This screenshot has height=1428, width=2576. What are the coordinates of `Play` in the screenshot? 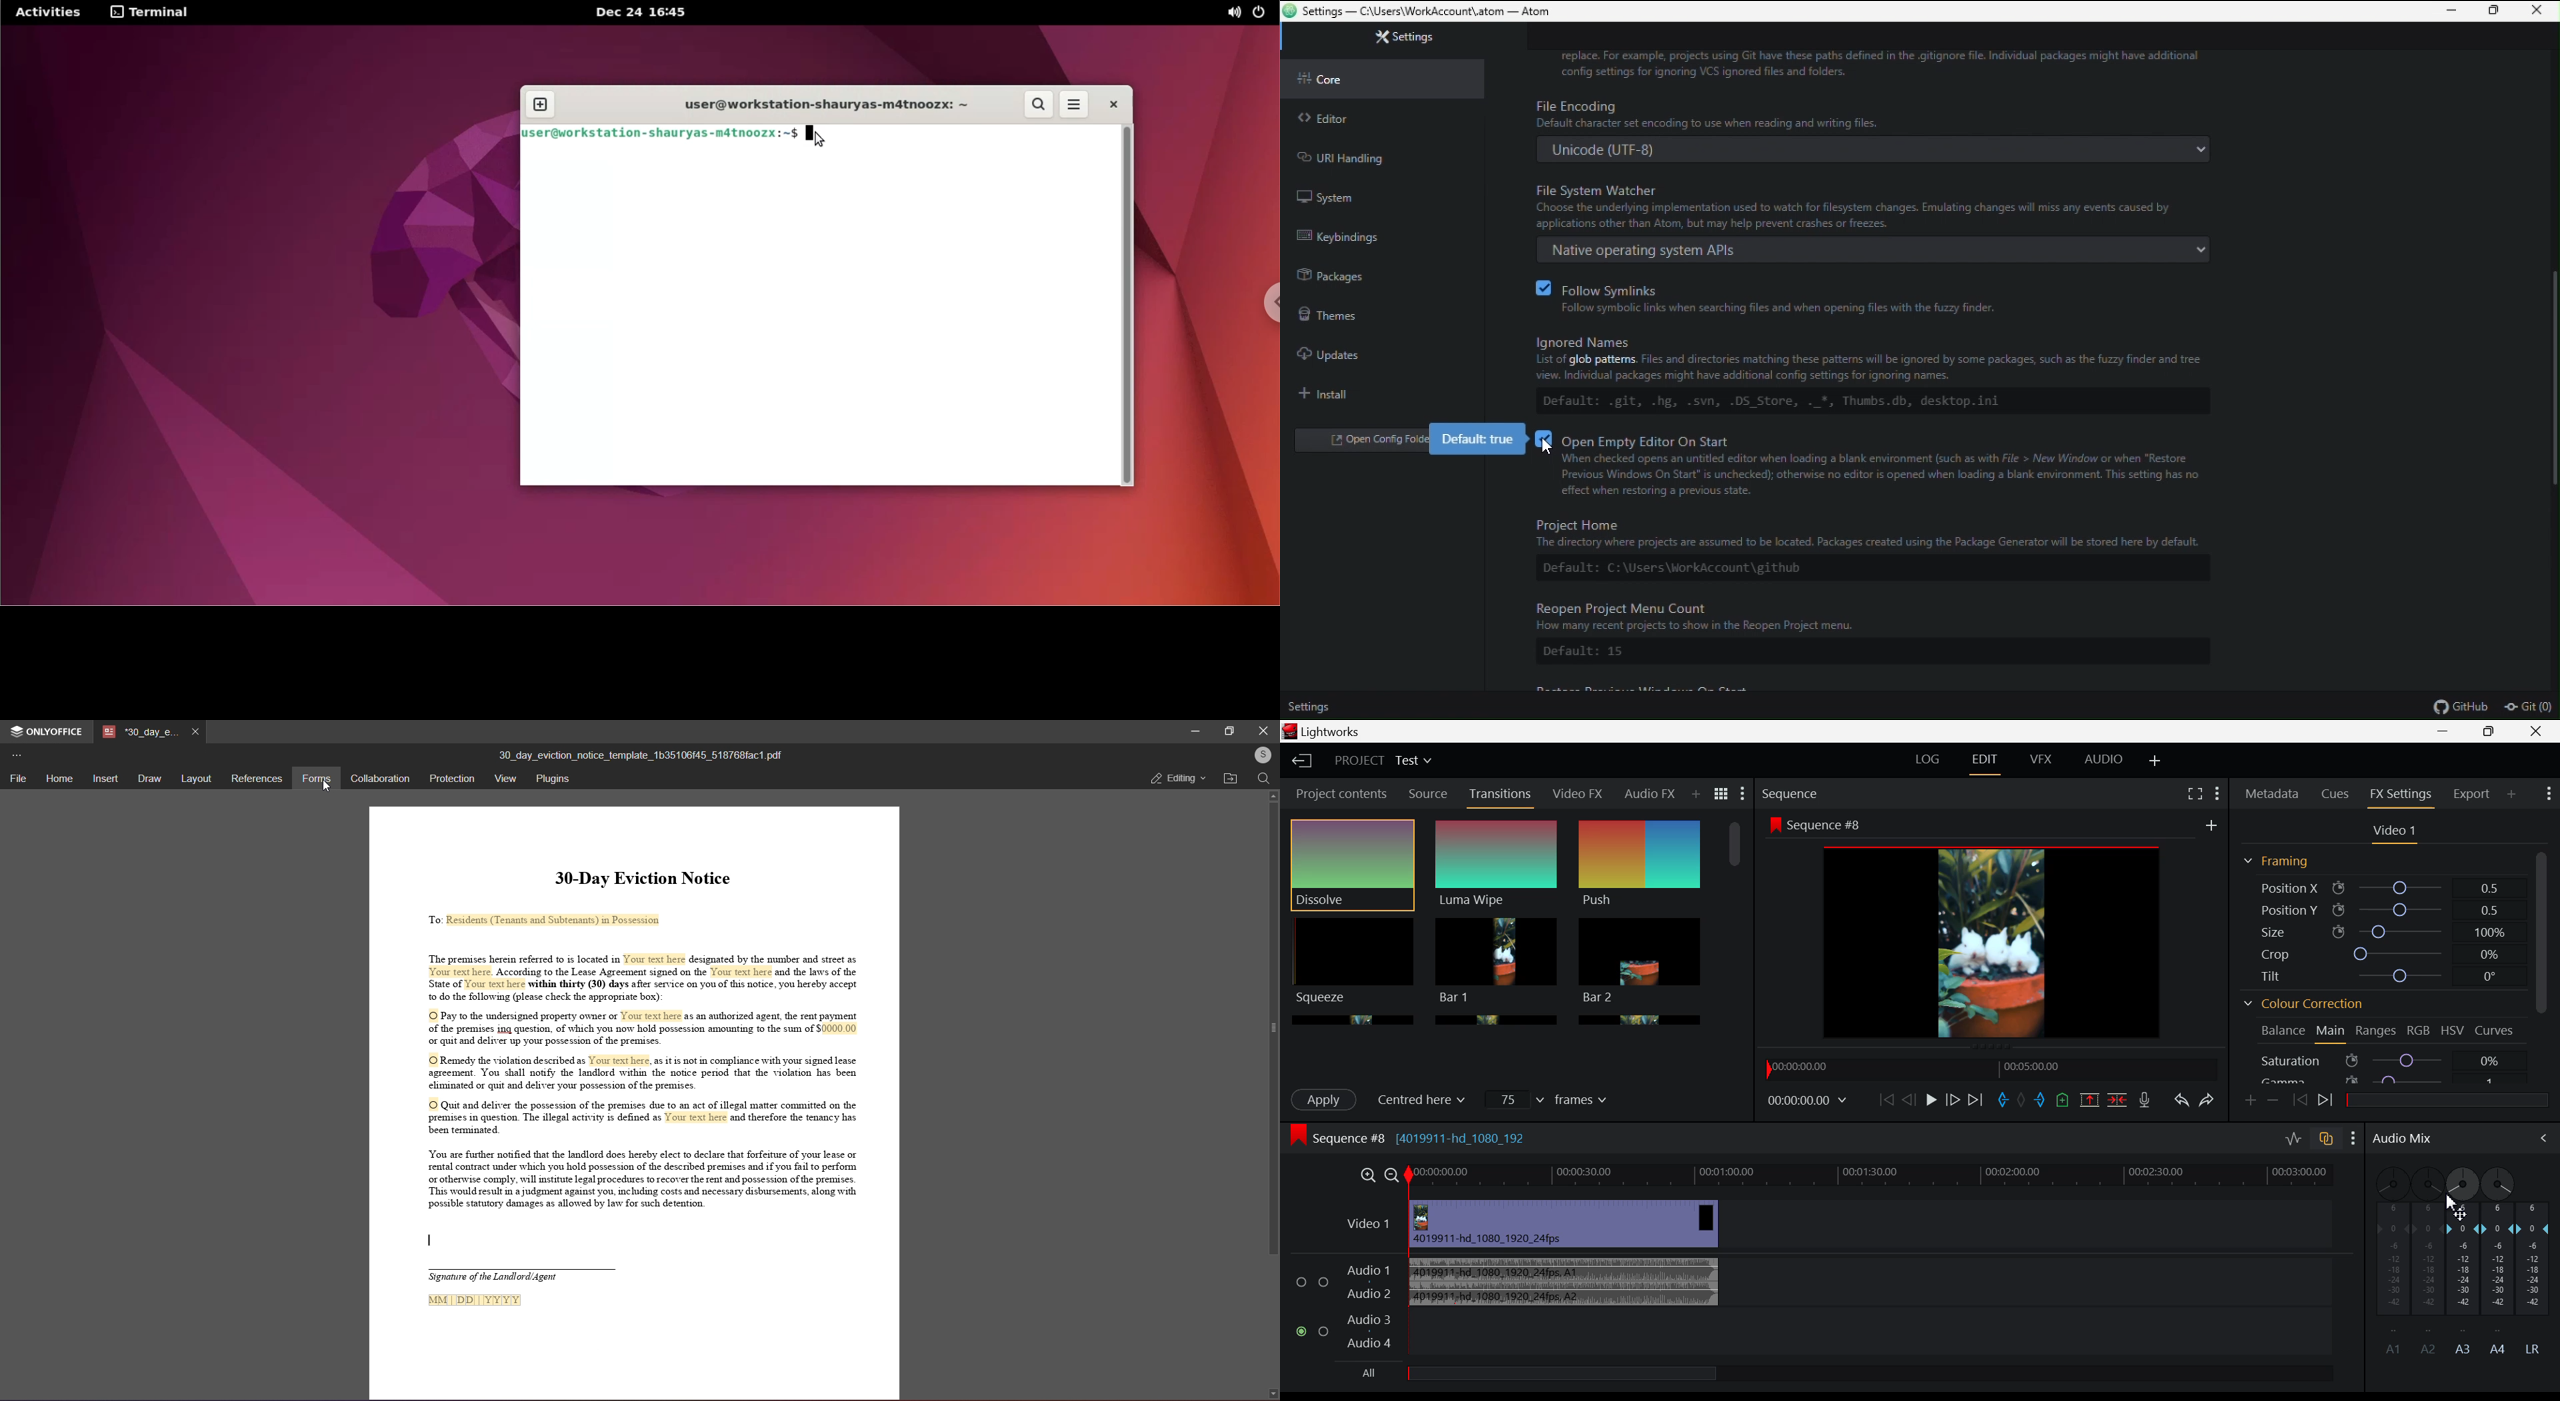 It's located at (1932, 1099).